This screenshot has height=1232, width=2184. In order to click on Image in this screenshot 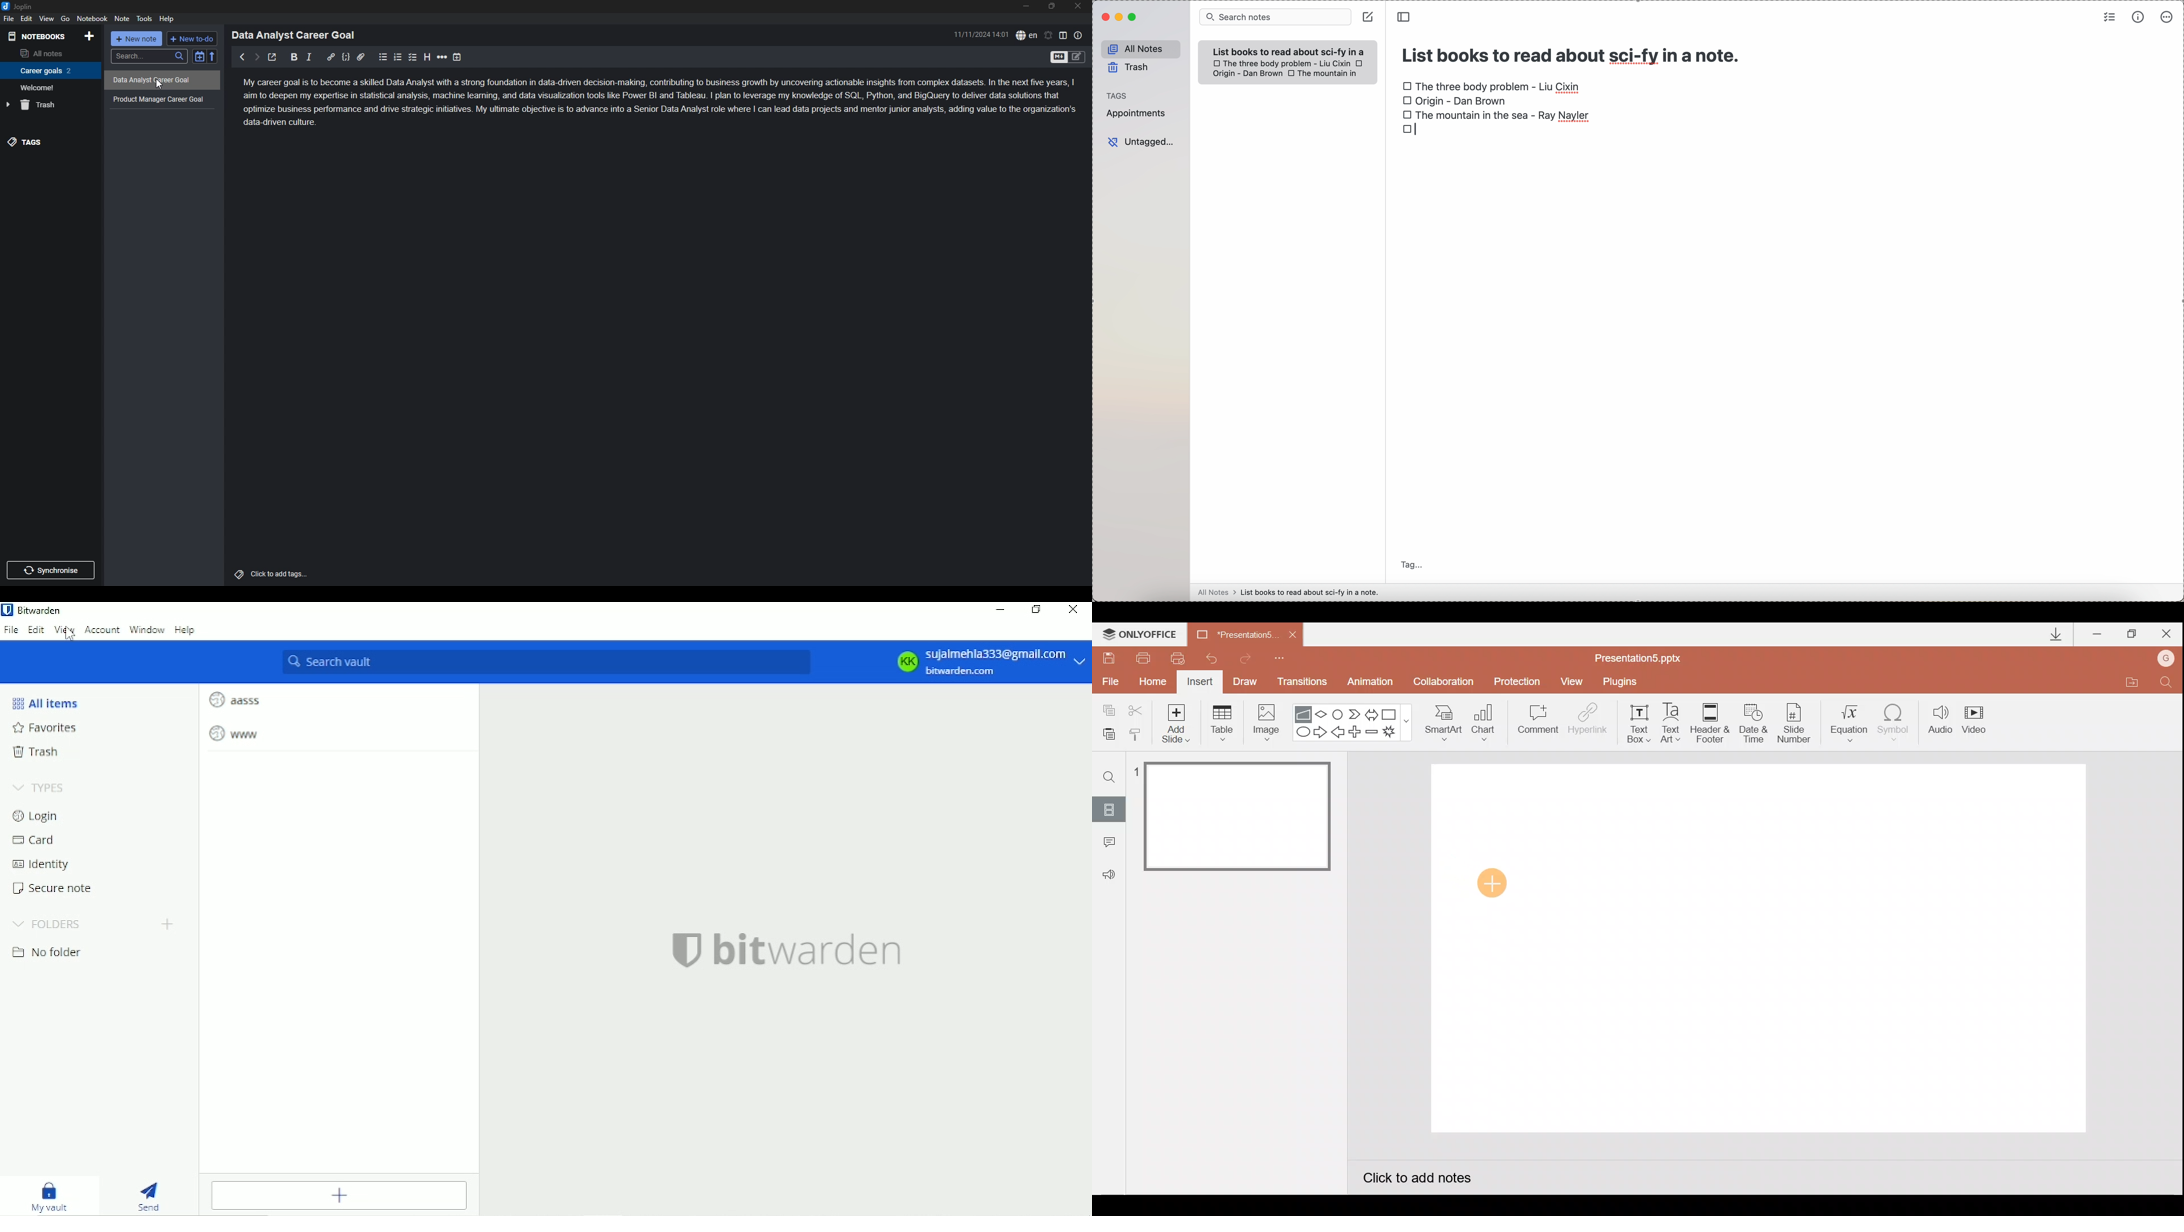, I will do `click(1263, 722)`.